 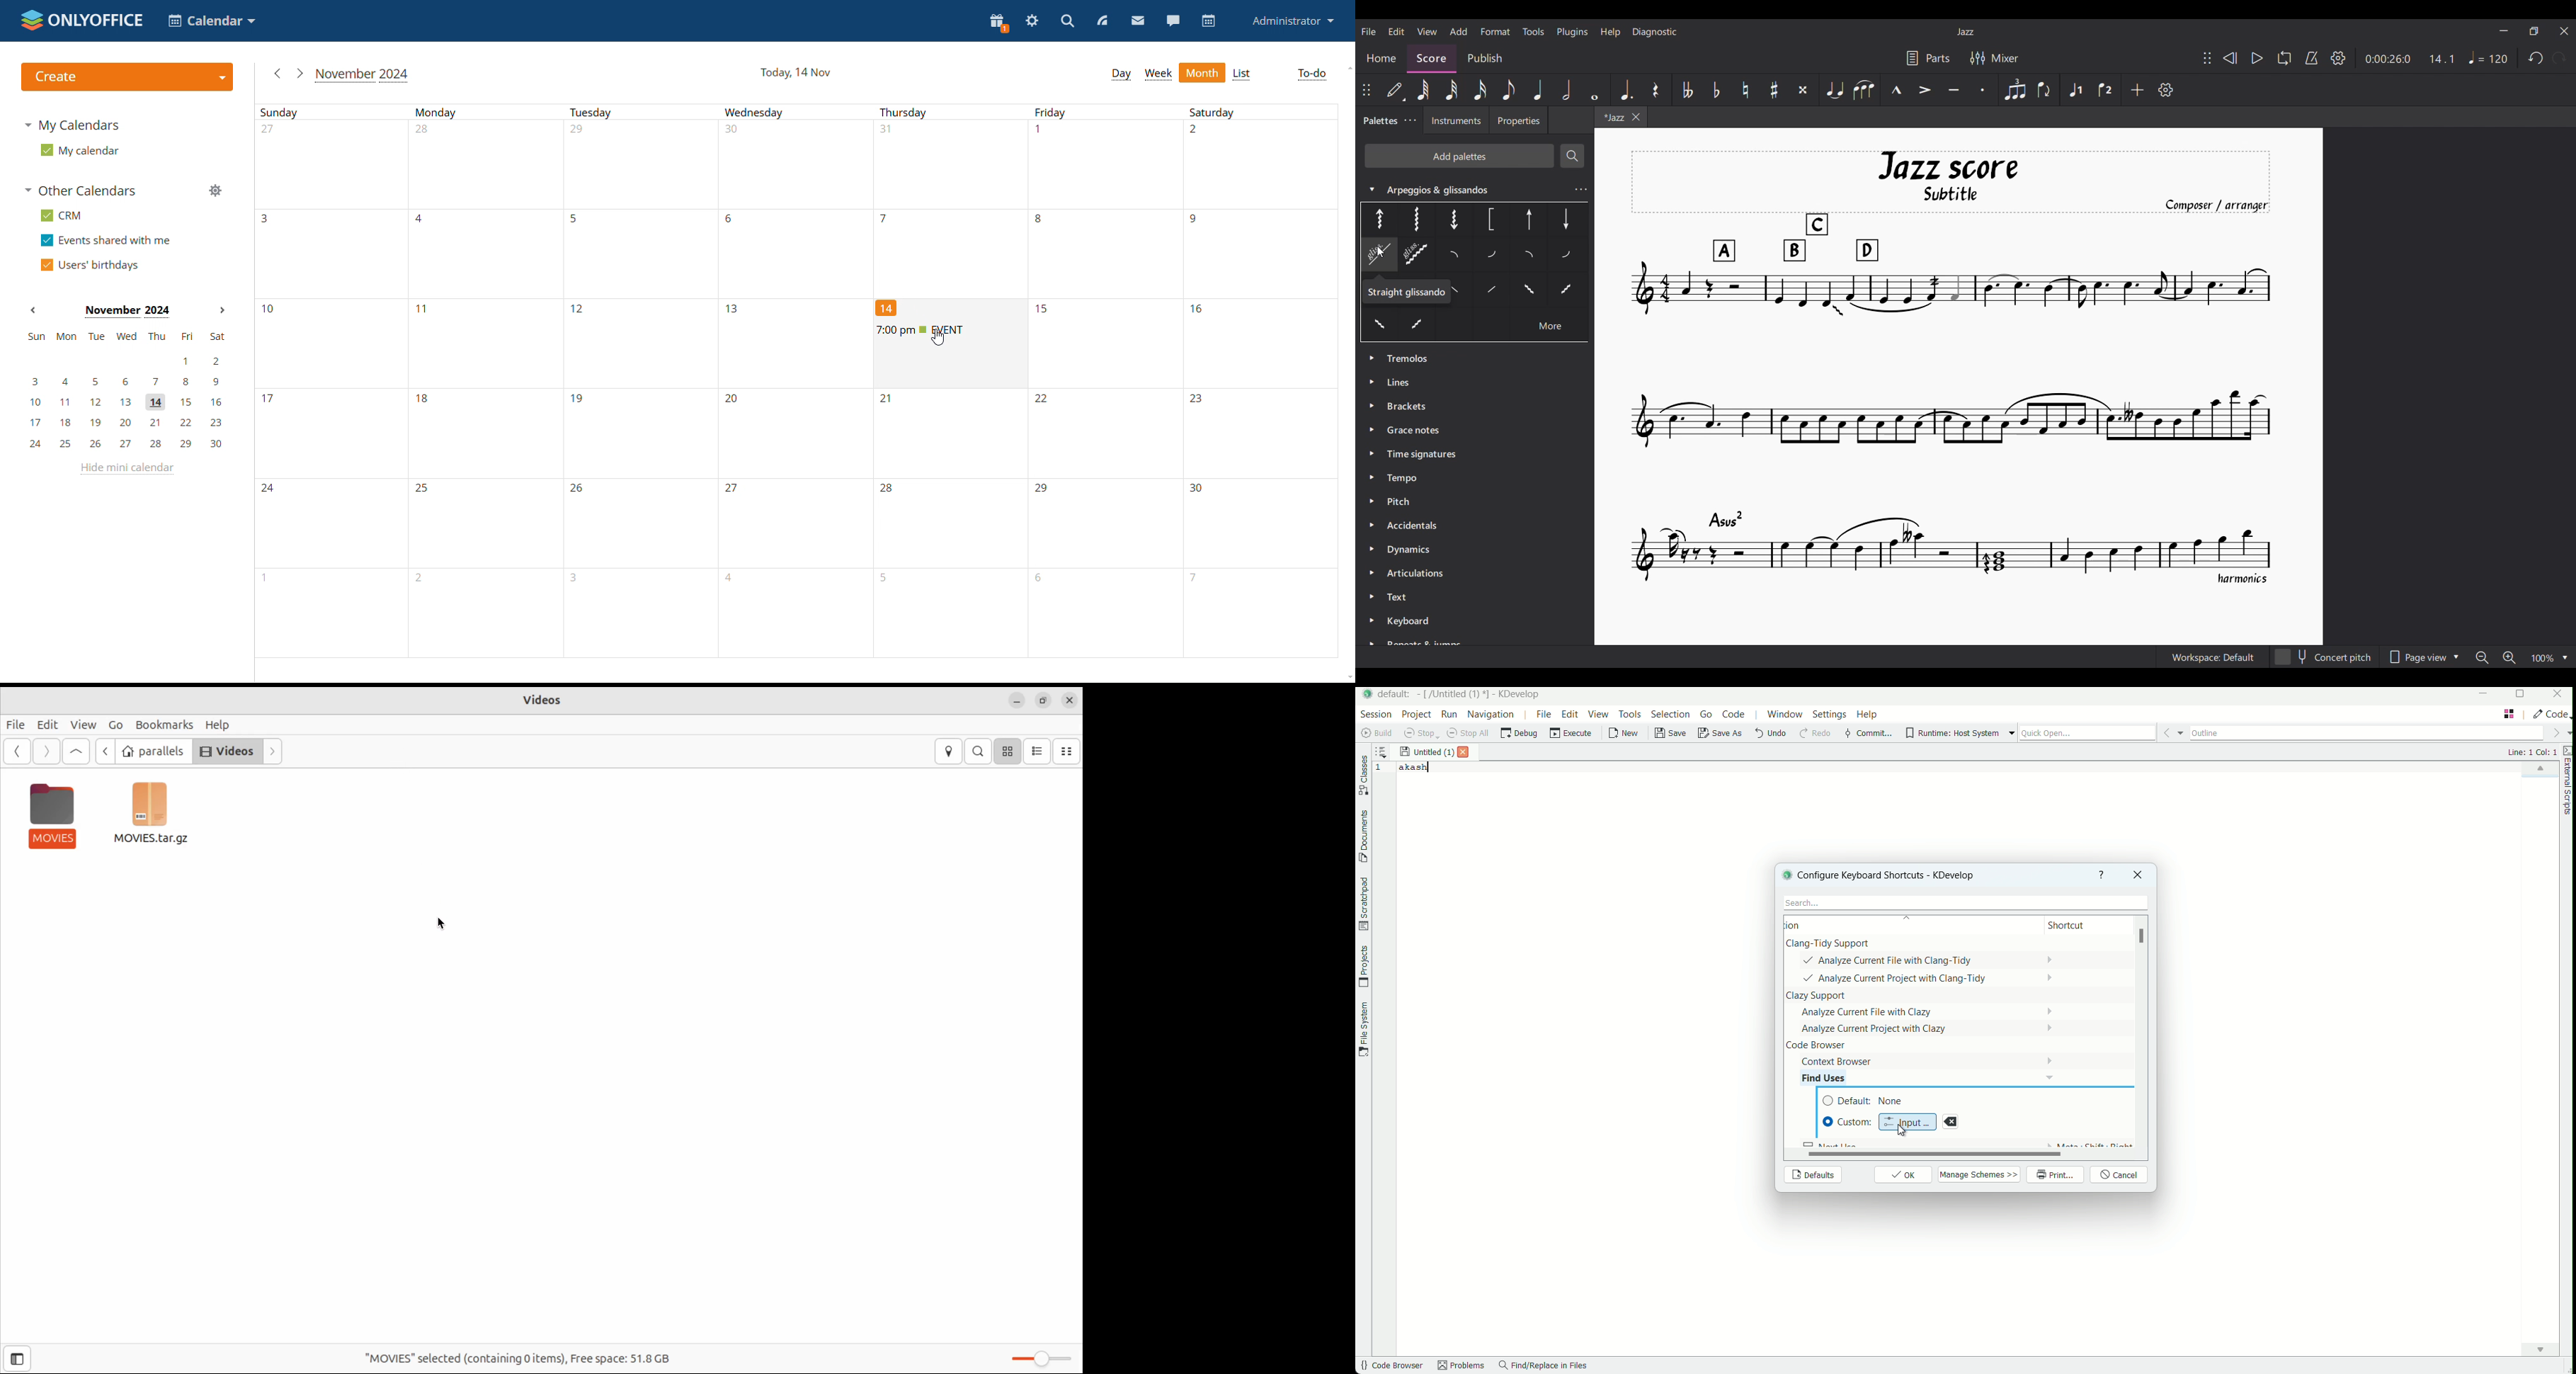 What do you see at coordinates (364, 76) in the screenshot?
I see `current month` at bounding box center [364, 76].